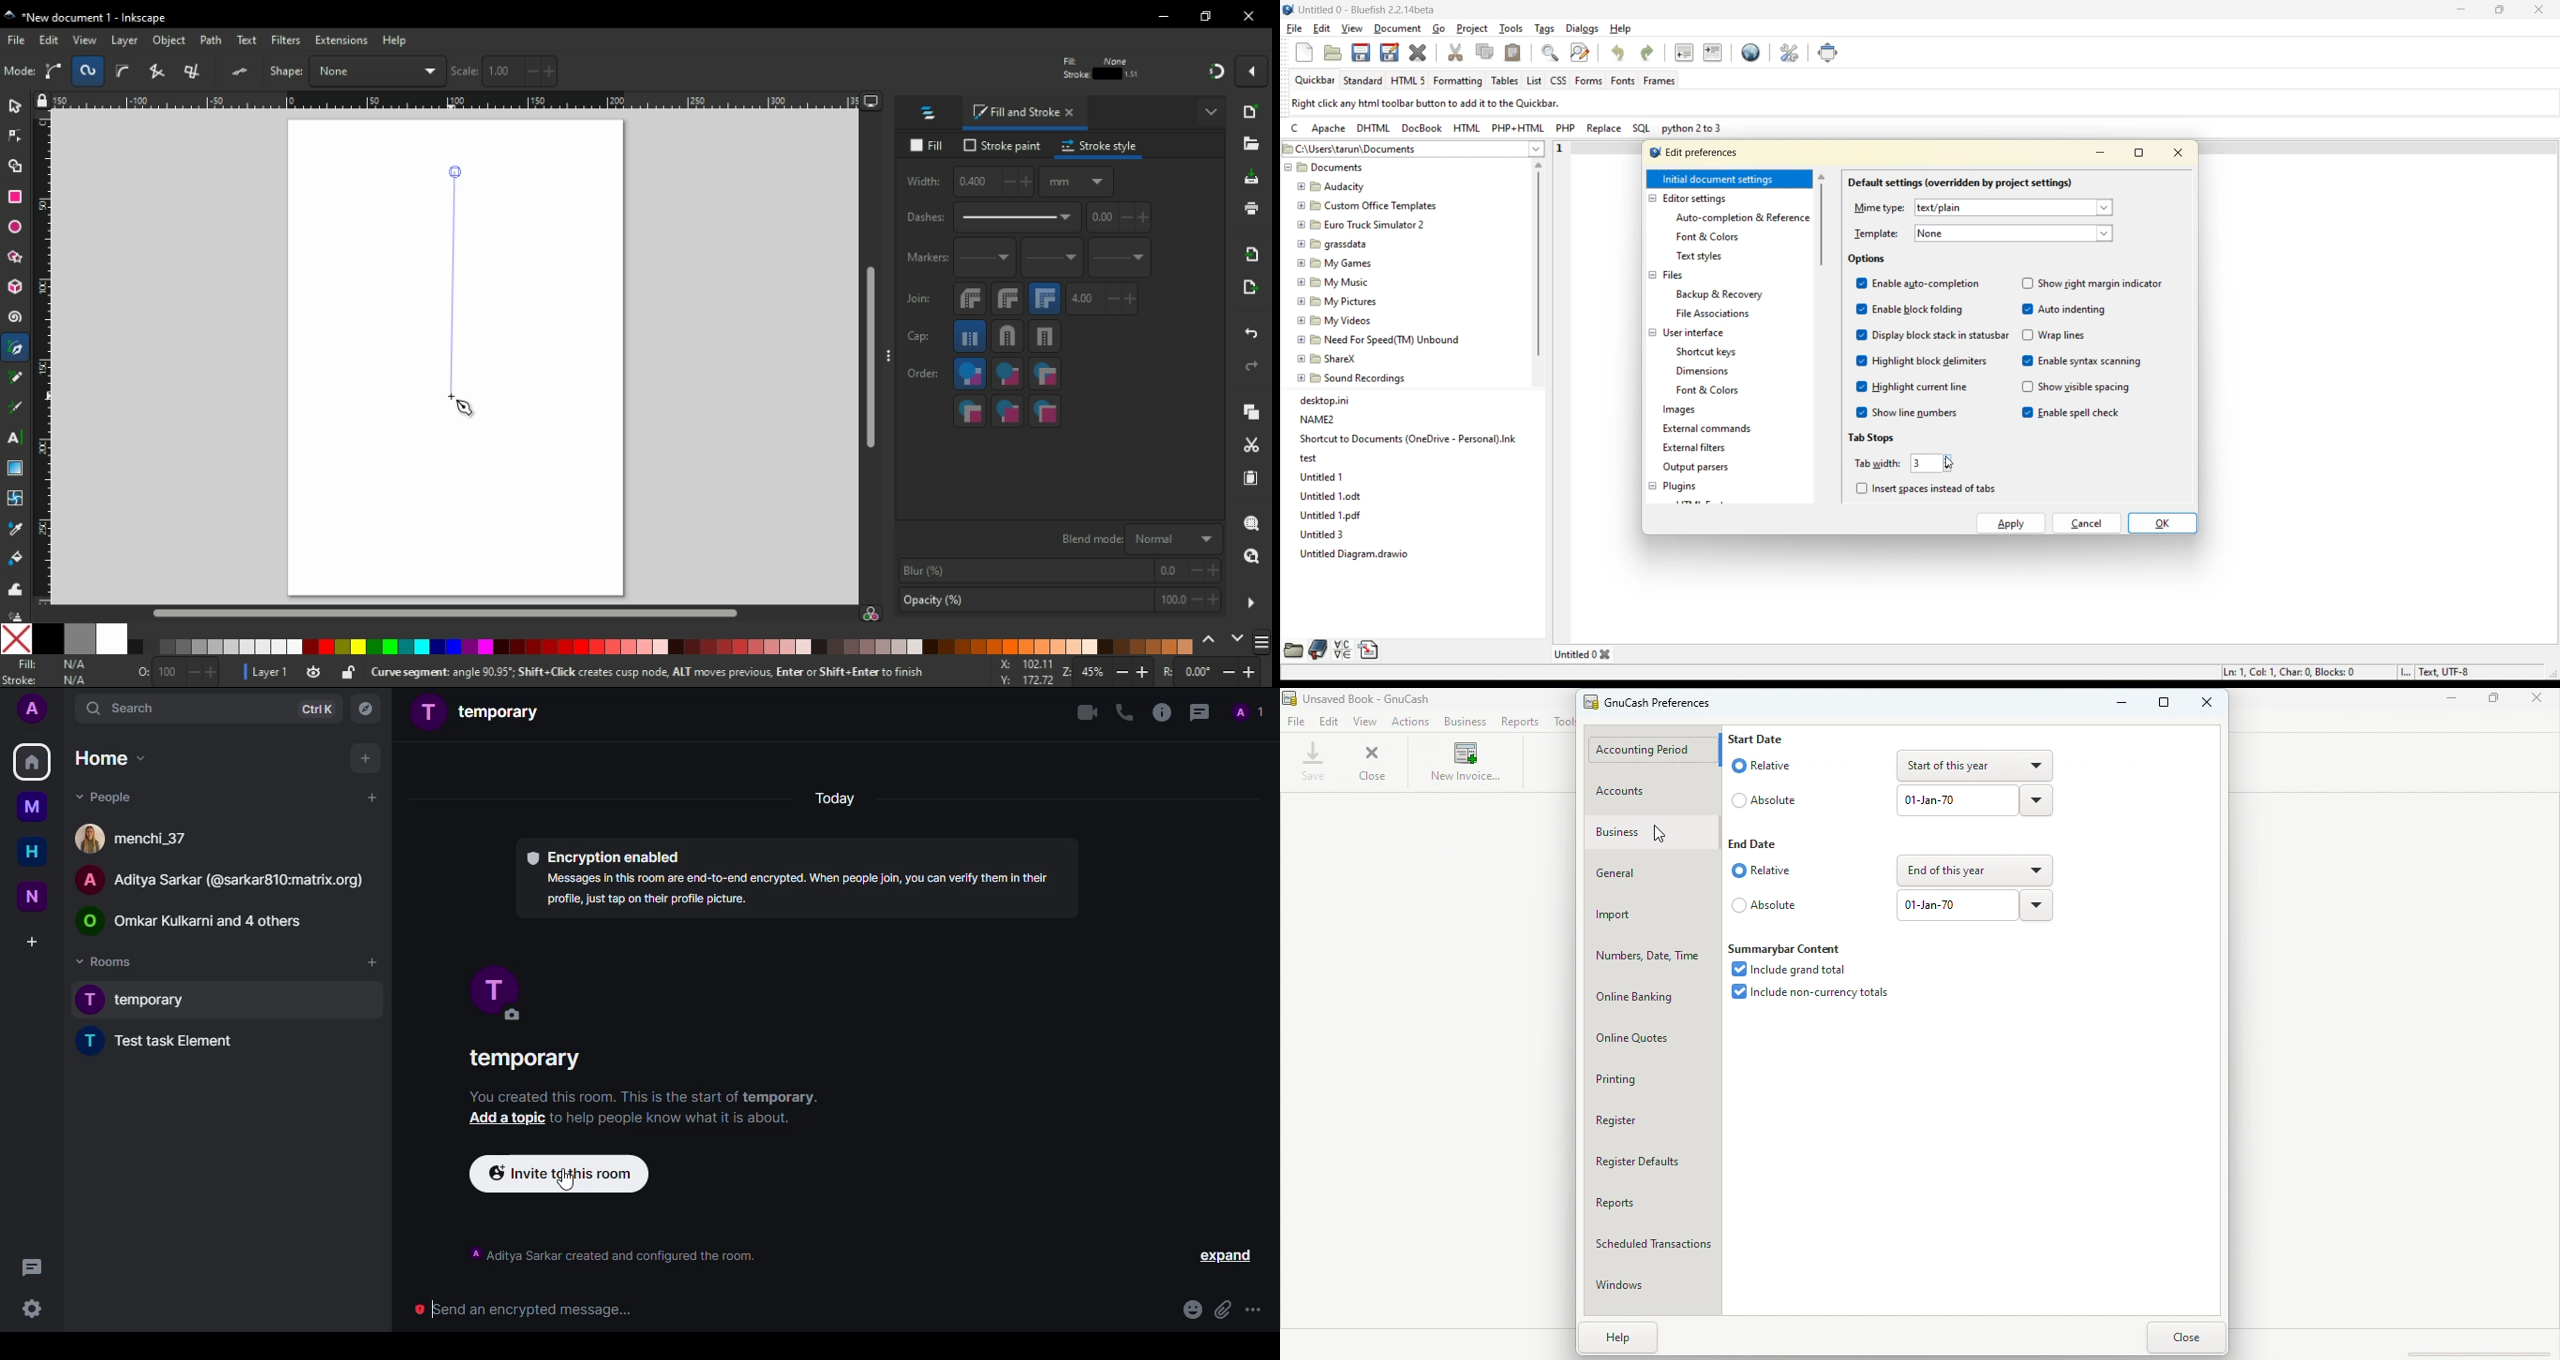  I want to click on Minimize, so click(2113, 710).